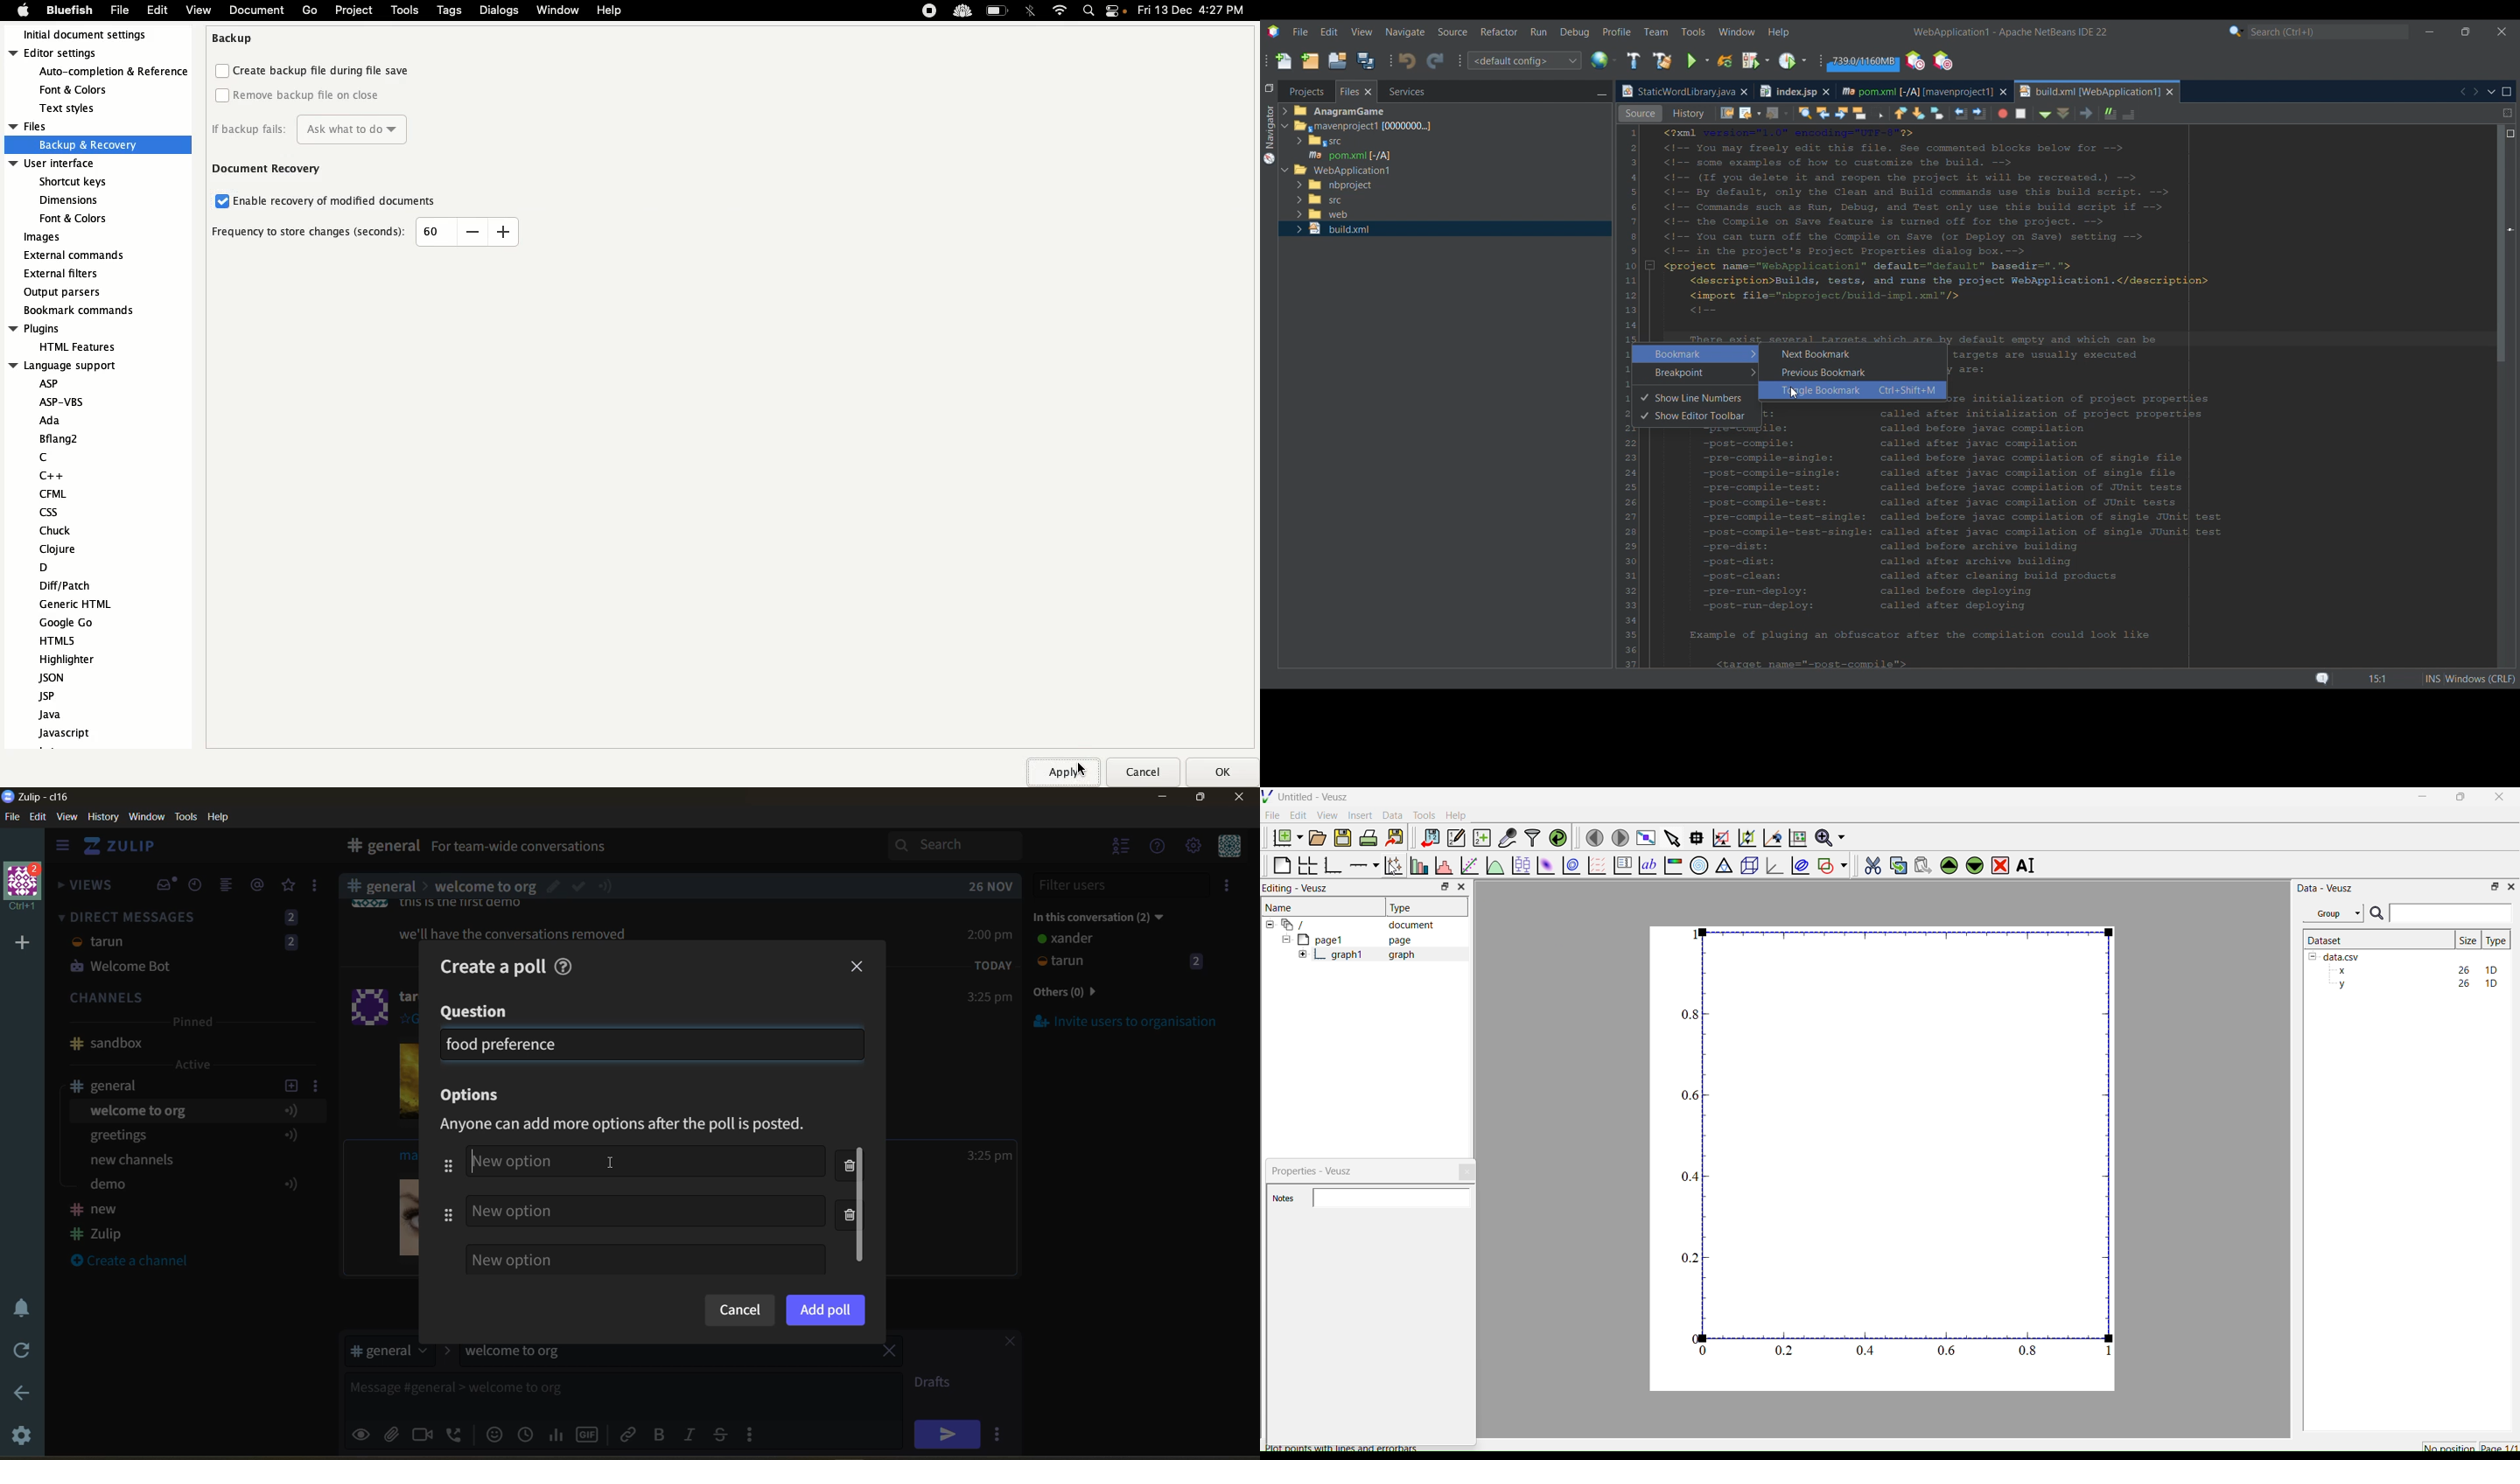 The image size is (2520, 1484). Describe the element at coordinates (1794, 394) in the screenshot. I see `Cursor clicking on toggle bookmark` at that location.